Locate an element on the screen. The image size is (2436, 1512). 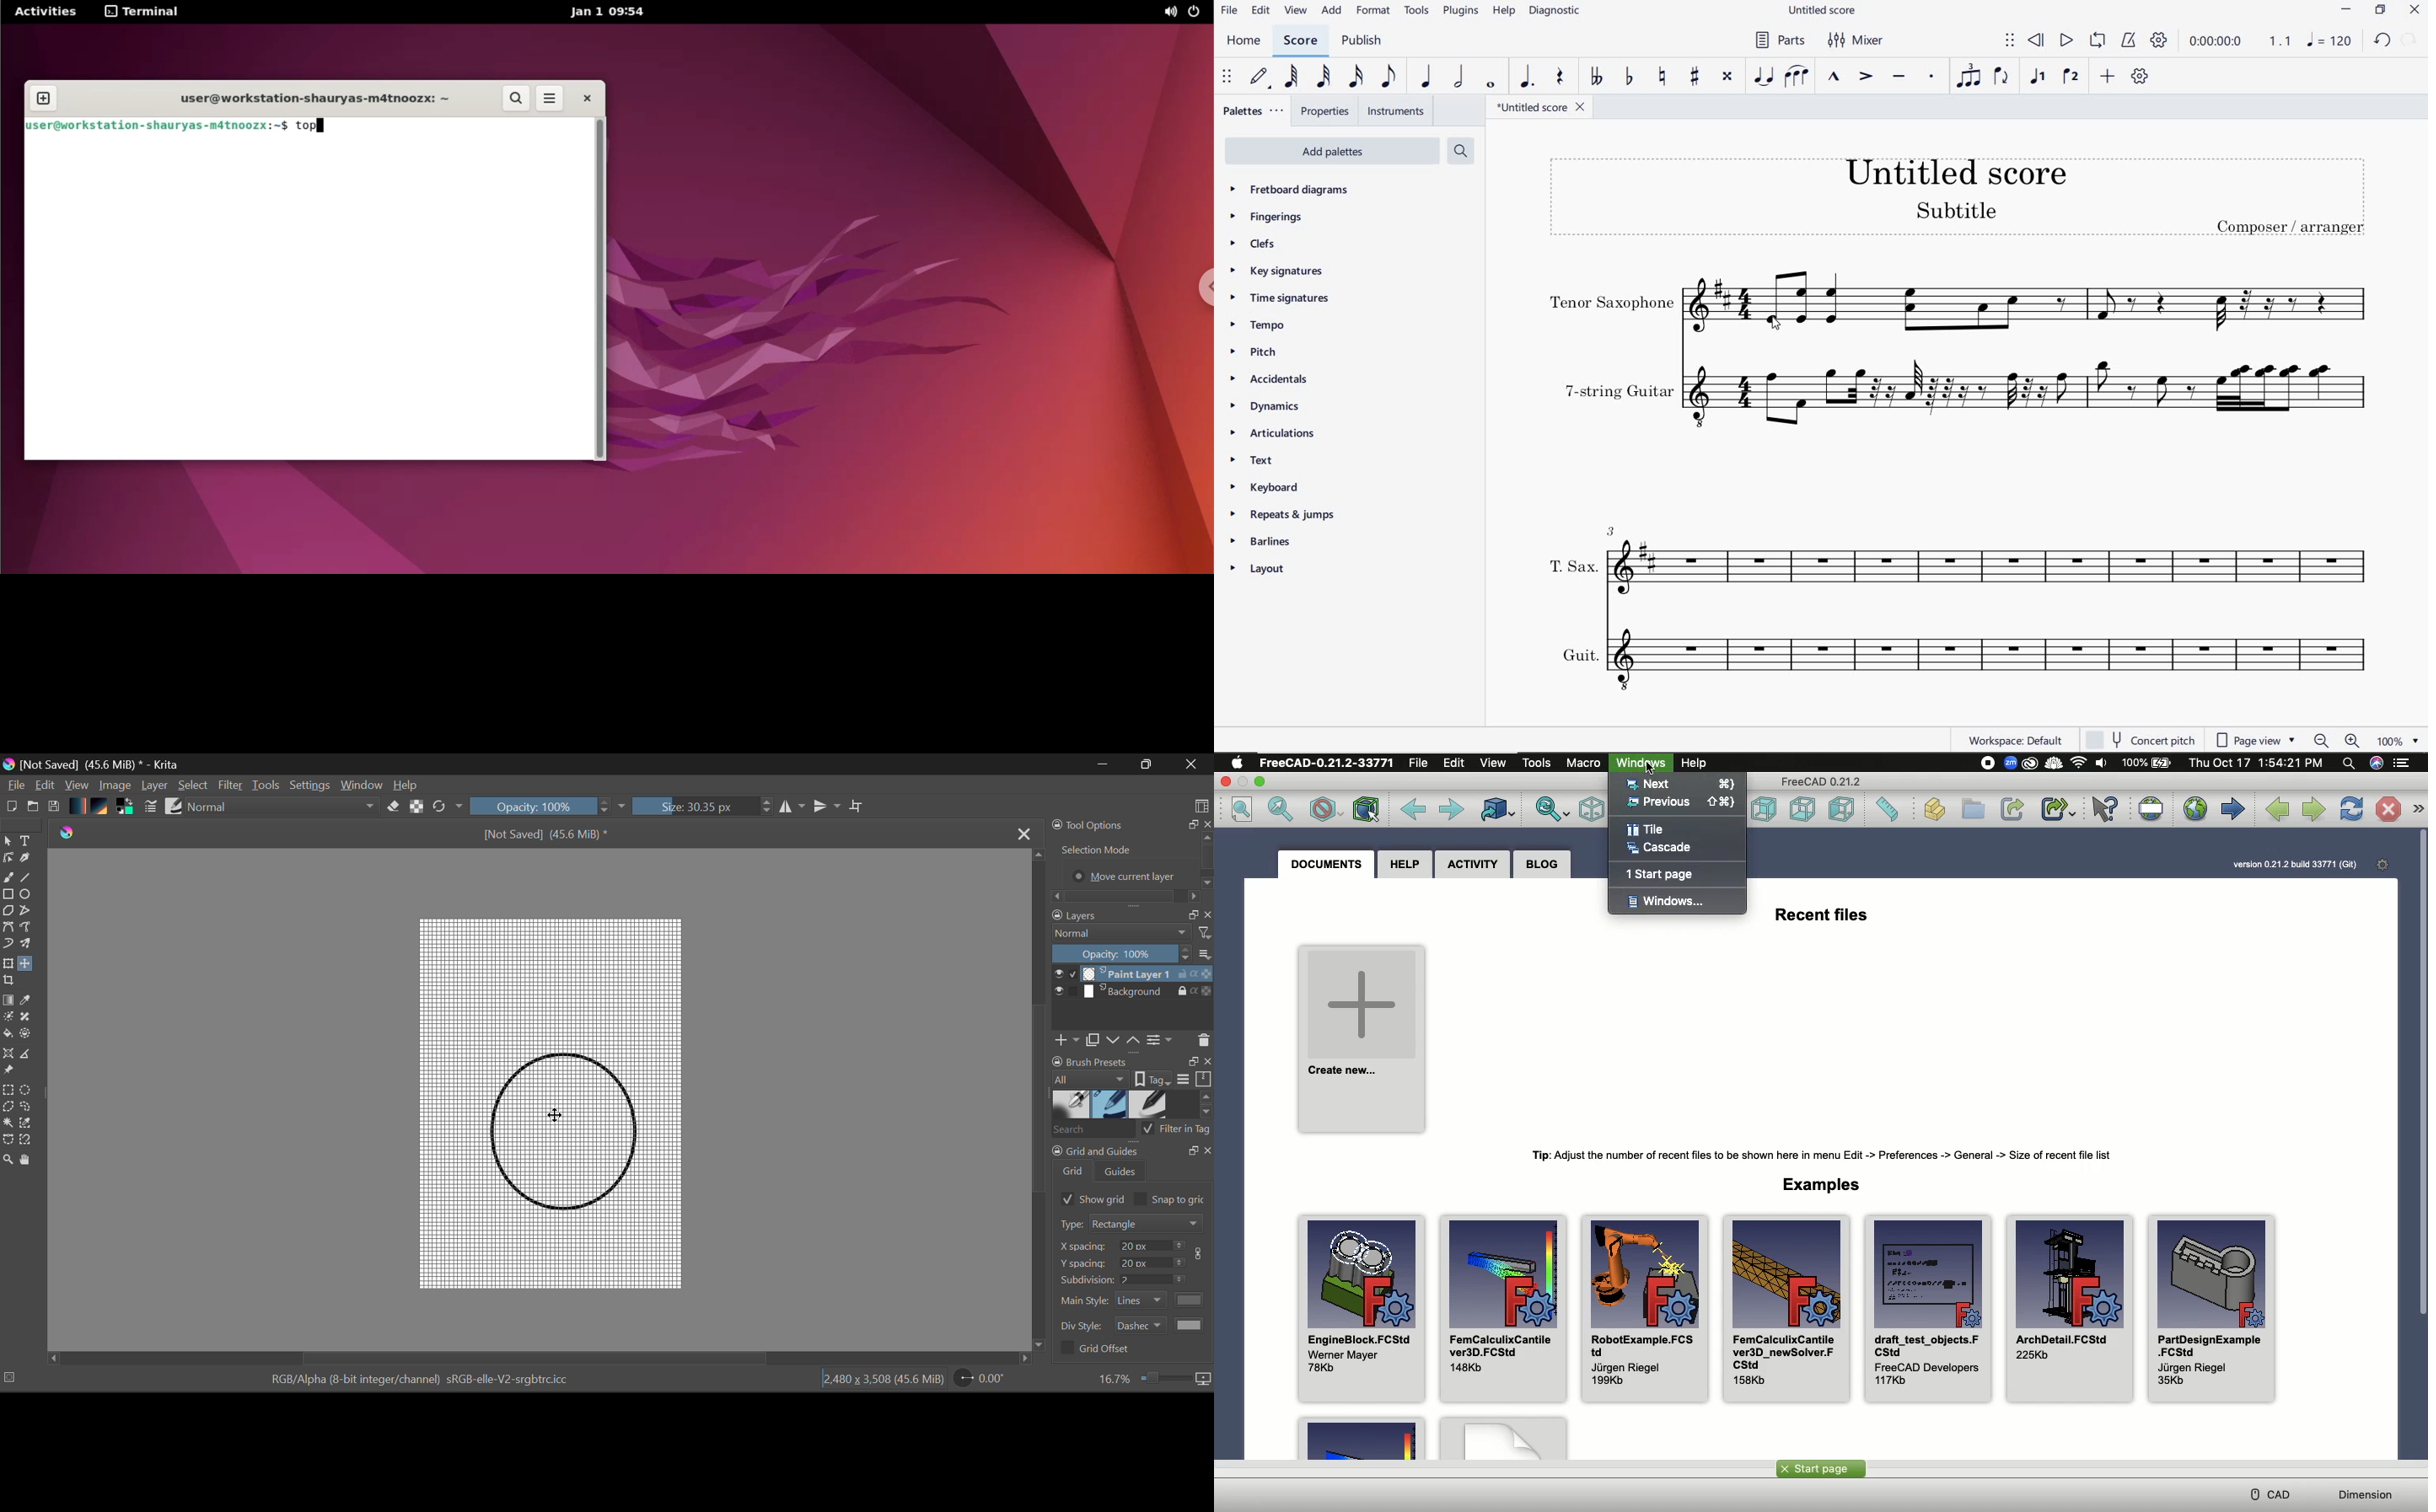
Previous is located at coordinates (1683, 802).